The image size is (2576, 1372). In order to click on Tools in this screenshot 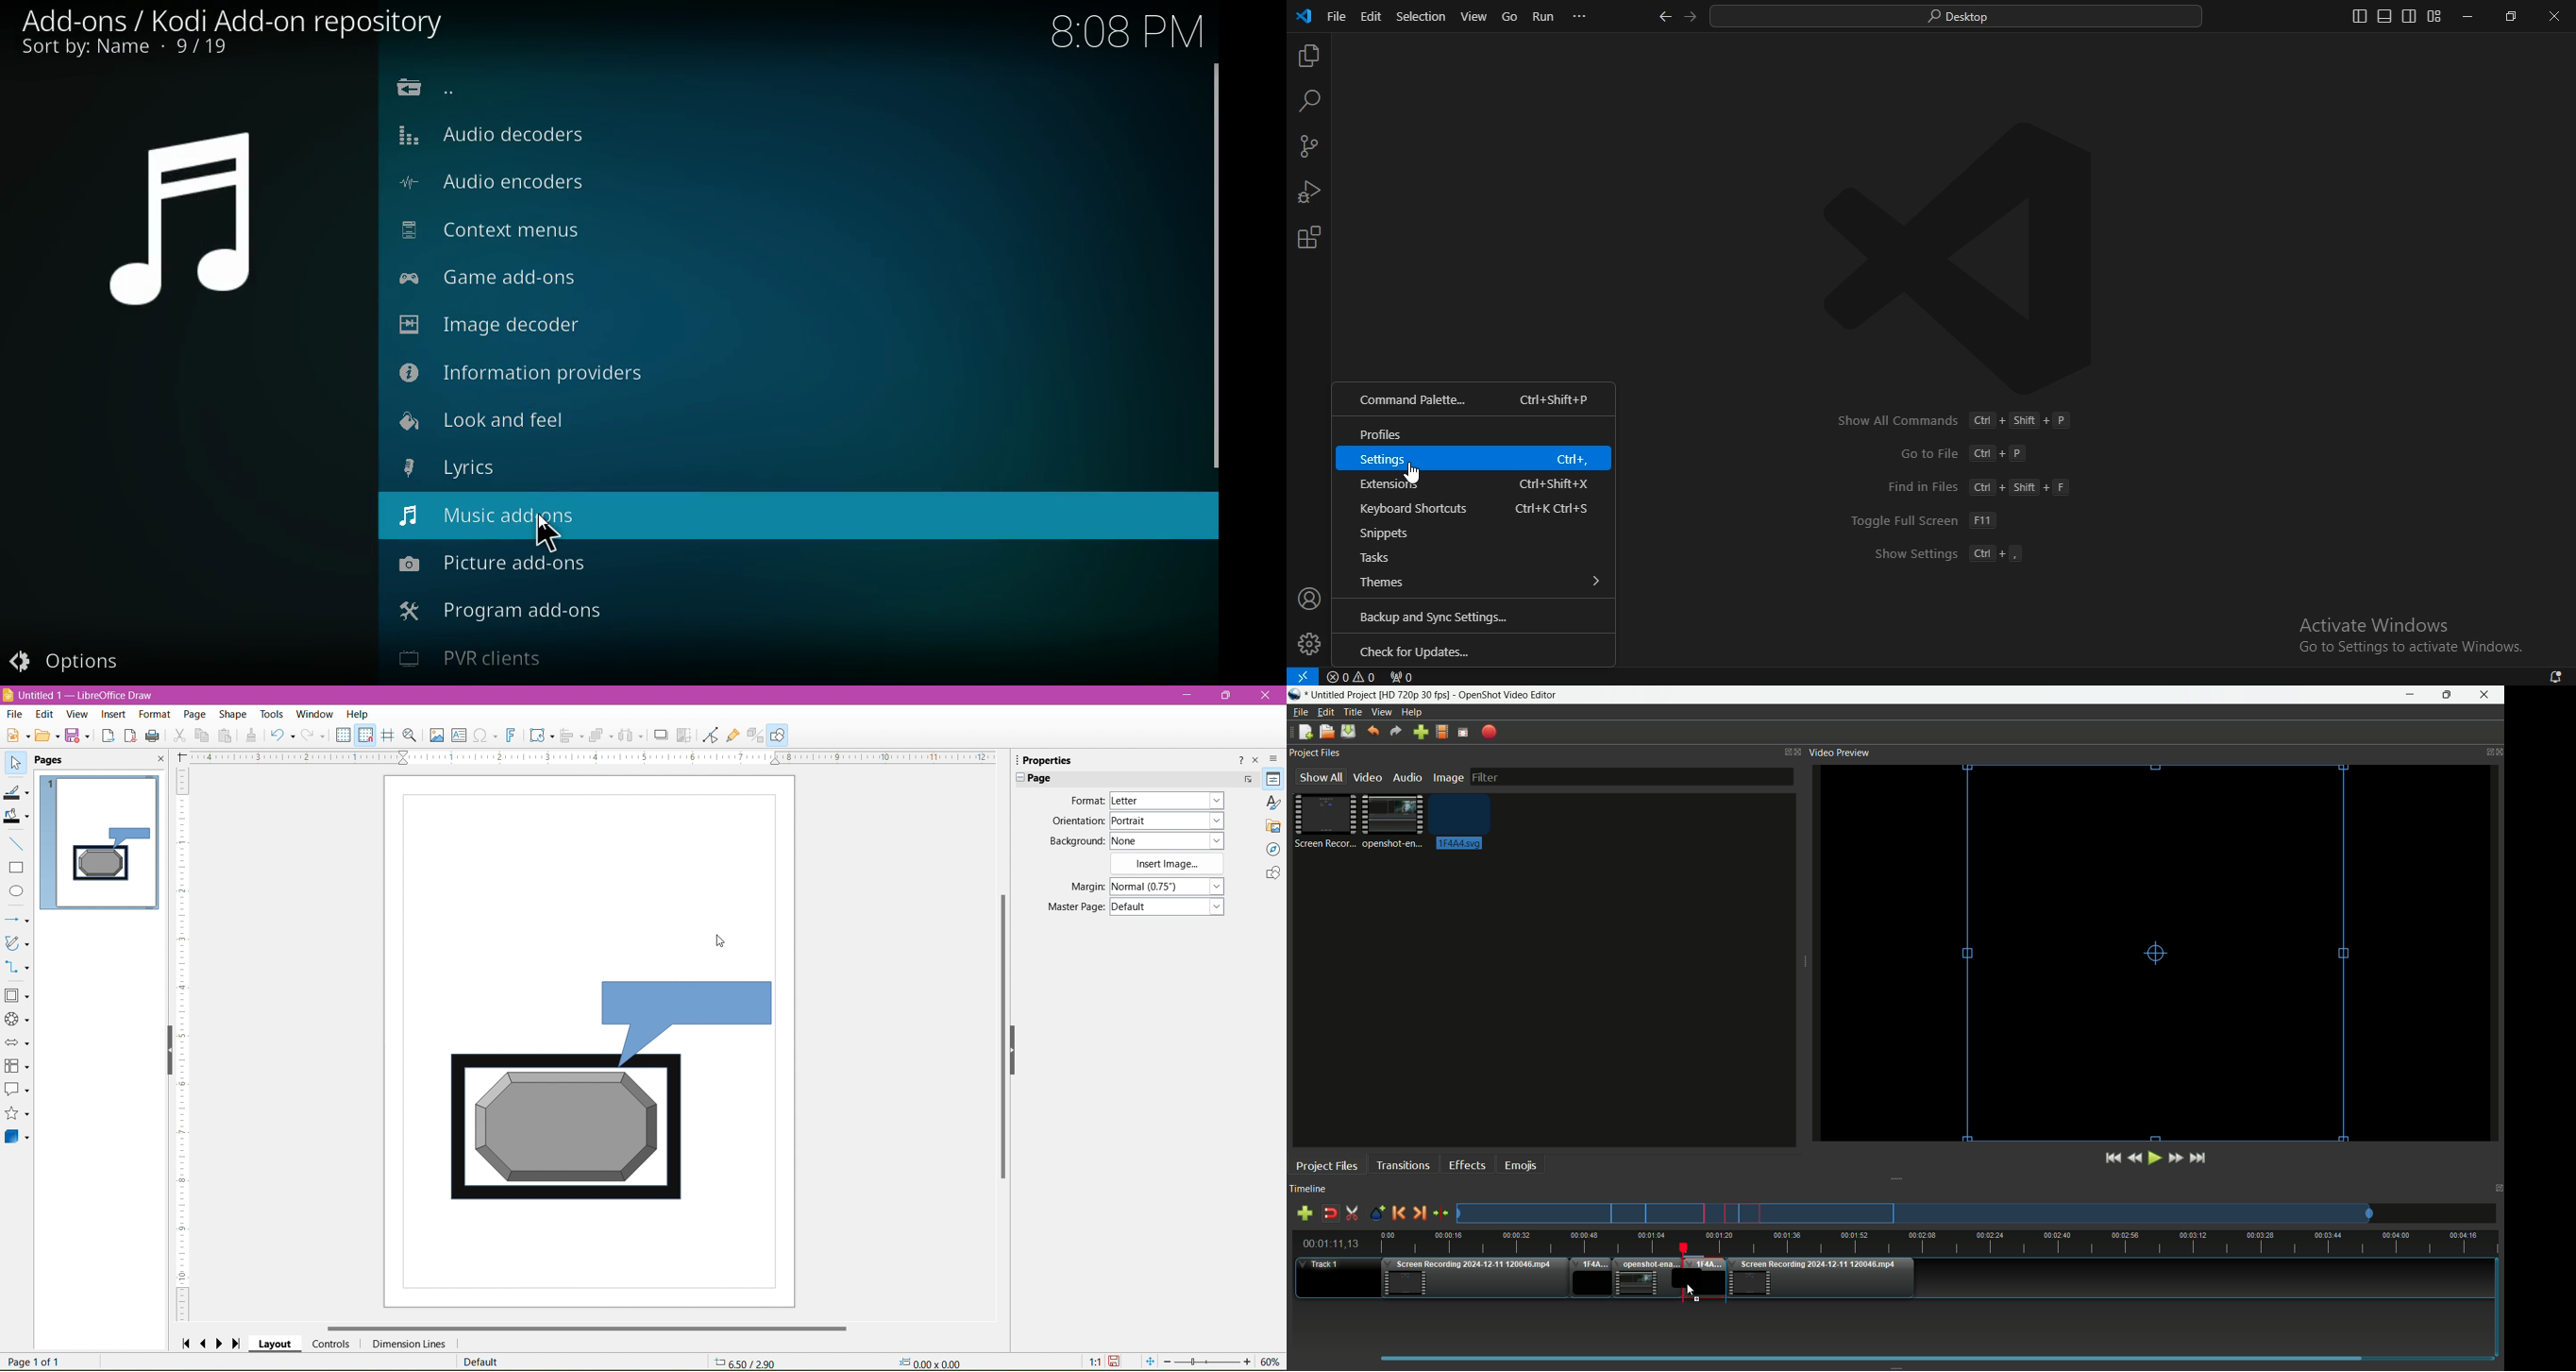, I will do `click(268, 713)`.